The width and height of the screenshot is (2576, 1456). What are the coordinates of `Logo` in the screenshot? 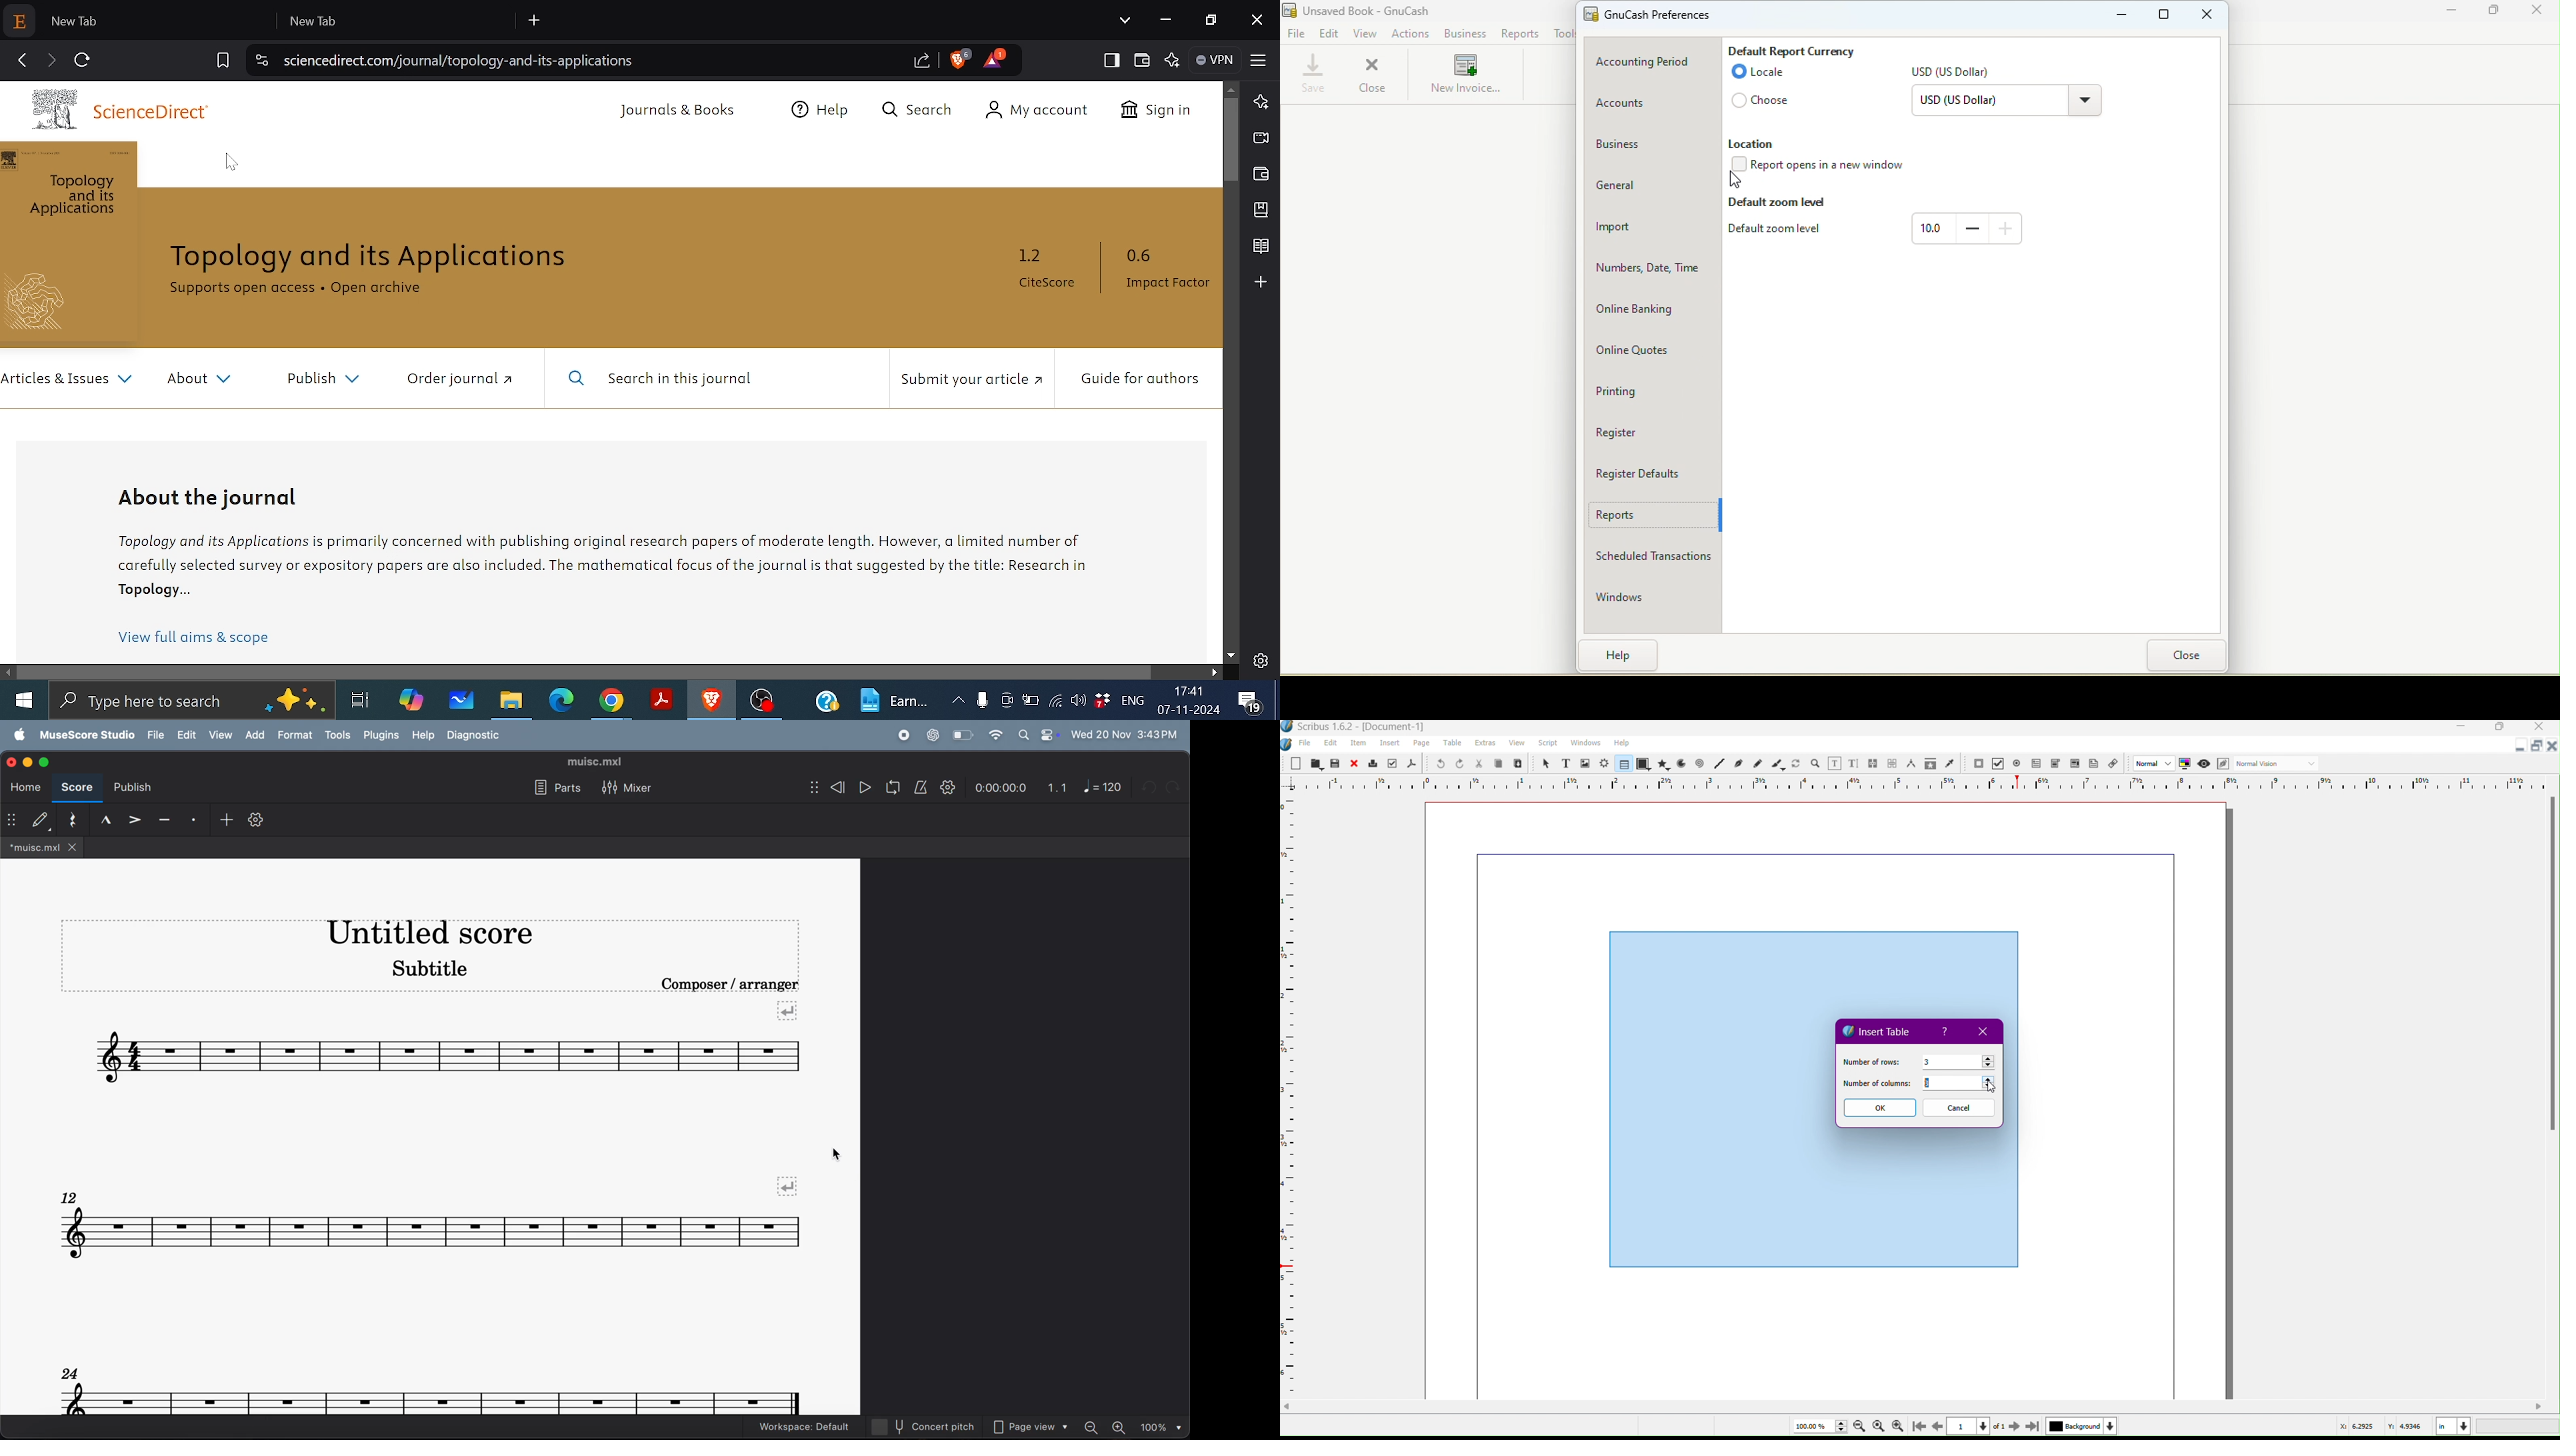 It's located at (1288, 743).